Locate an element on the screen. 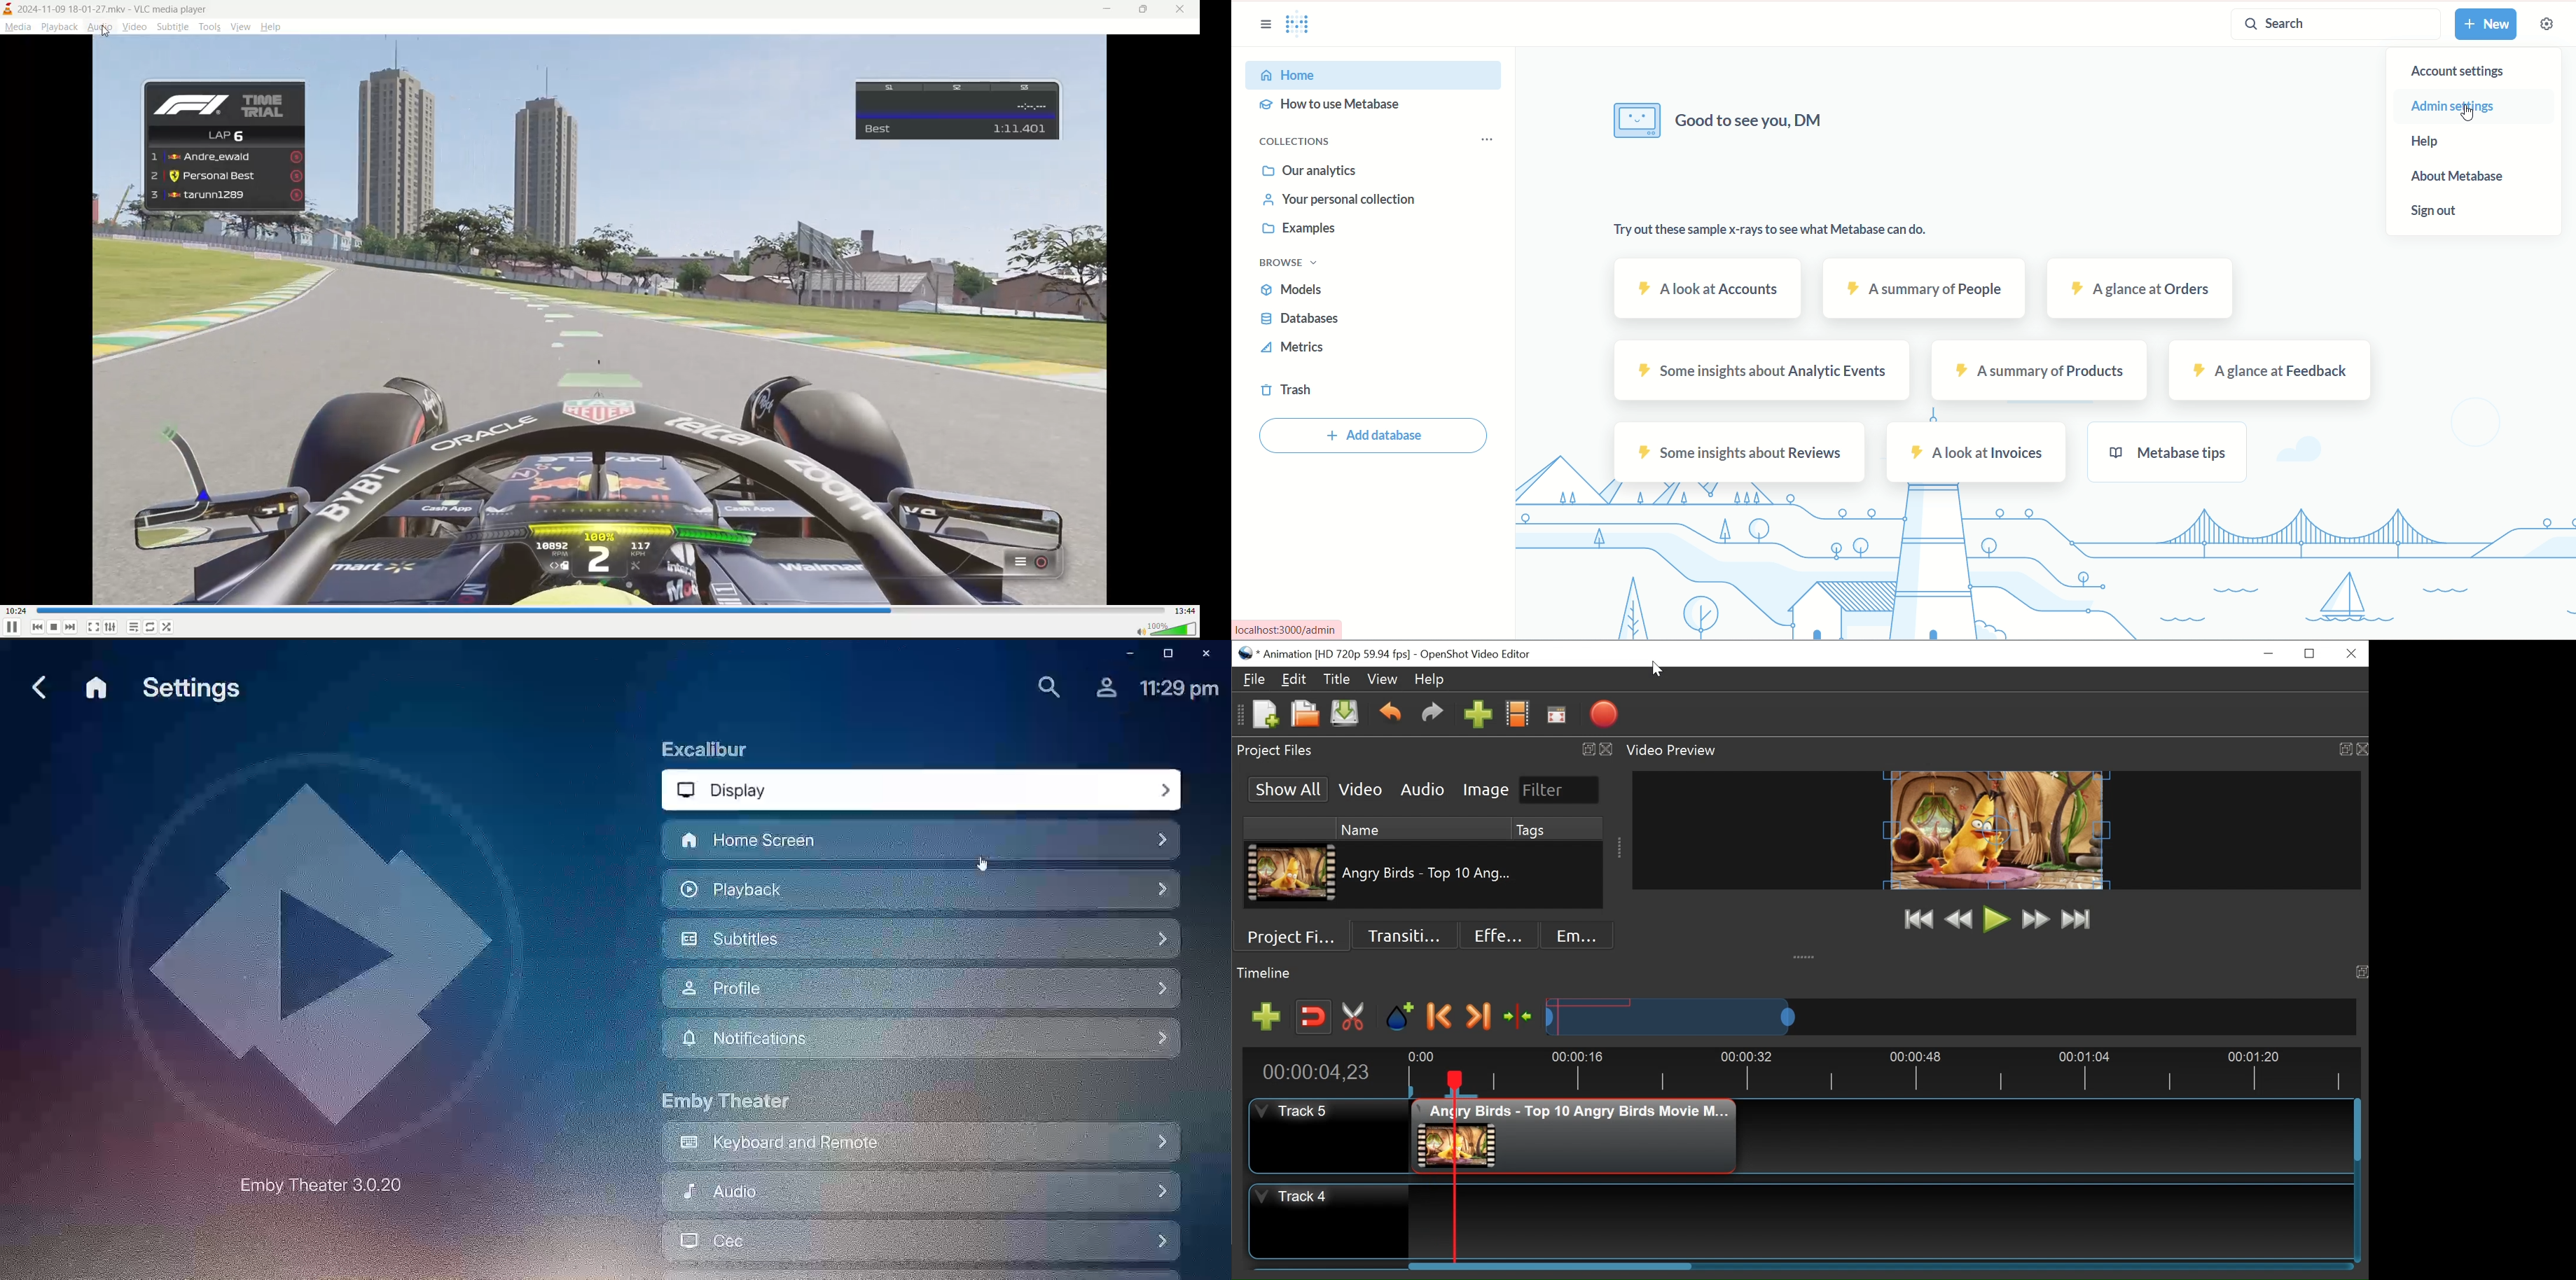 This screenshot has width=2576, height=1288. preview is located at coordinates (575, 138).